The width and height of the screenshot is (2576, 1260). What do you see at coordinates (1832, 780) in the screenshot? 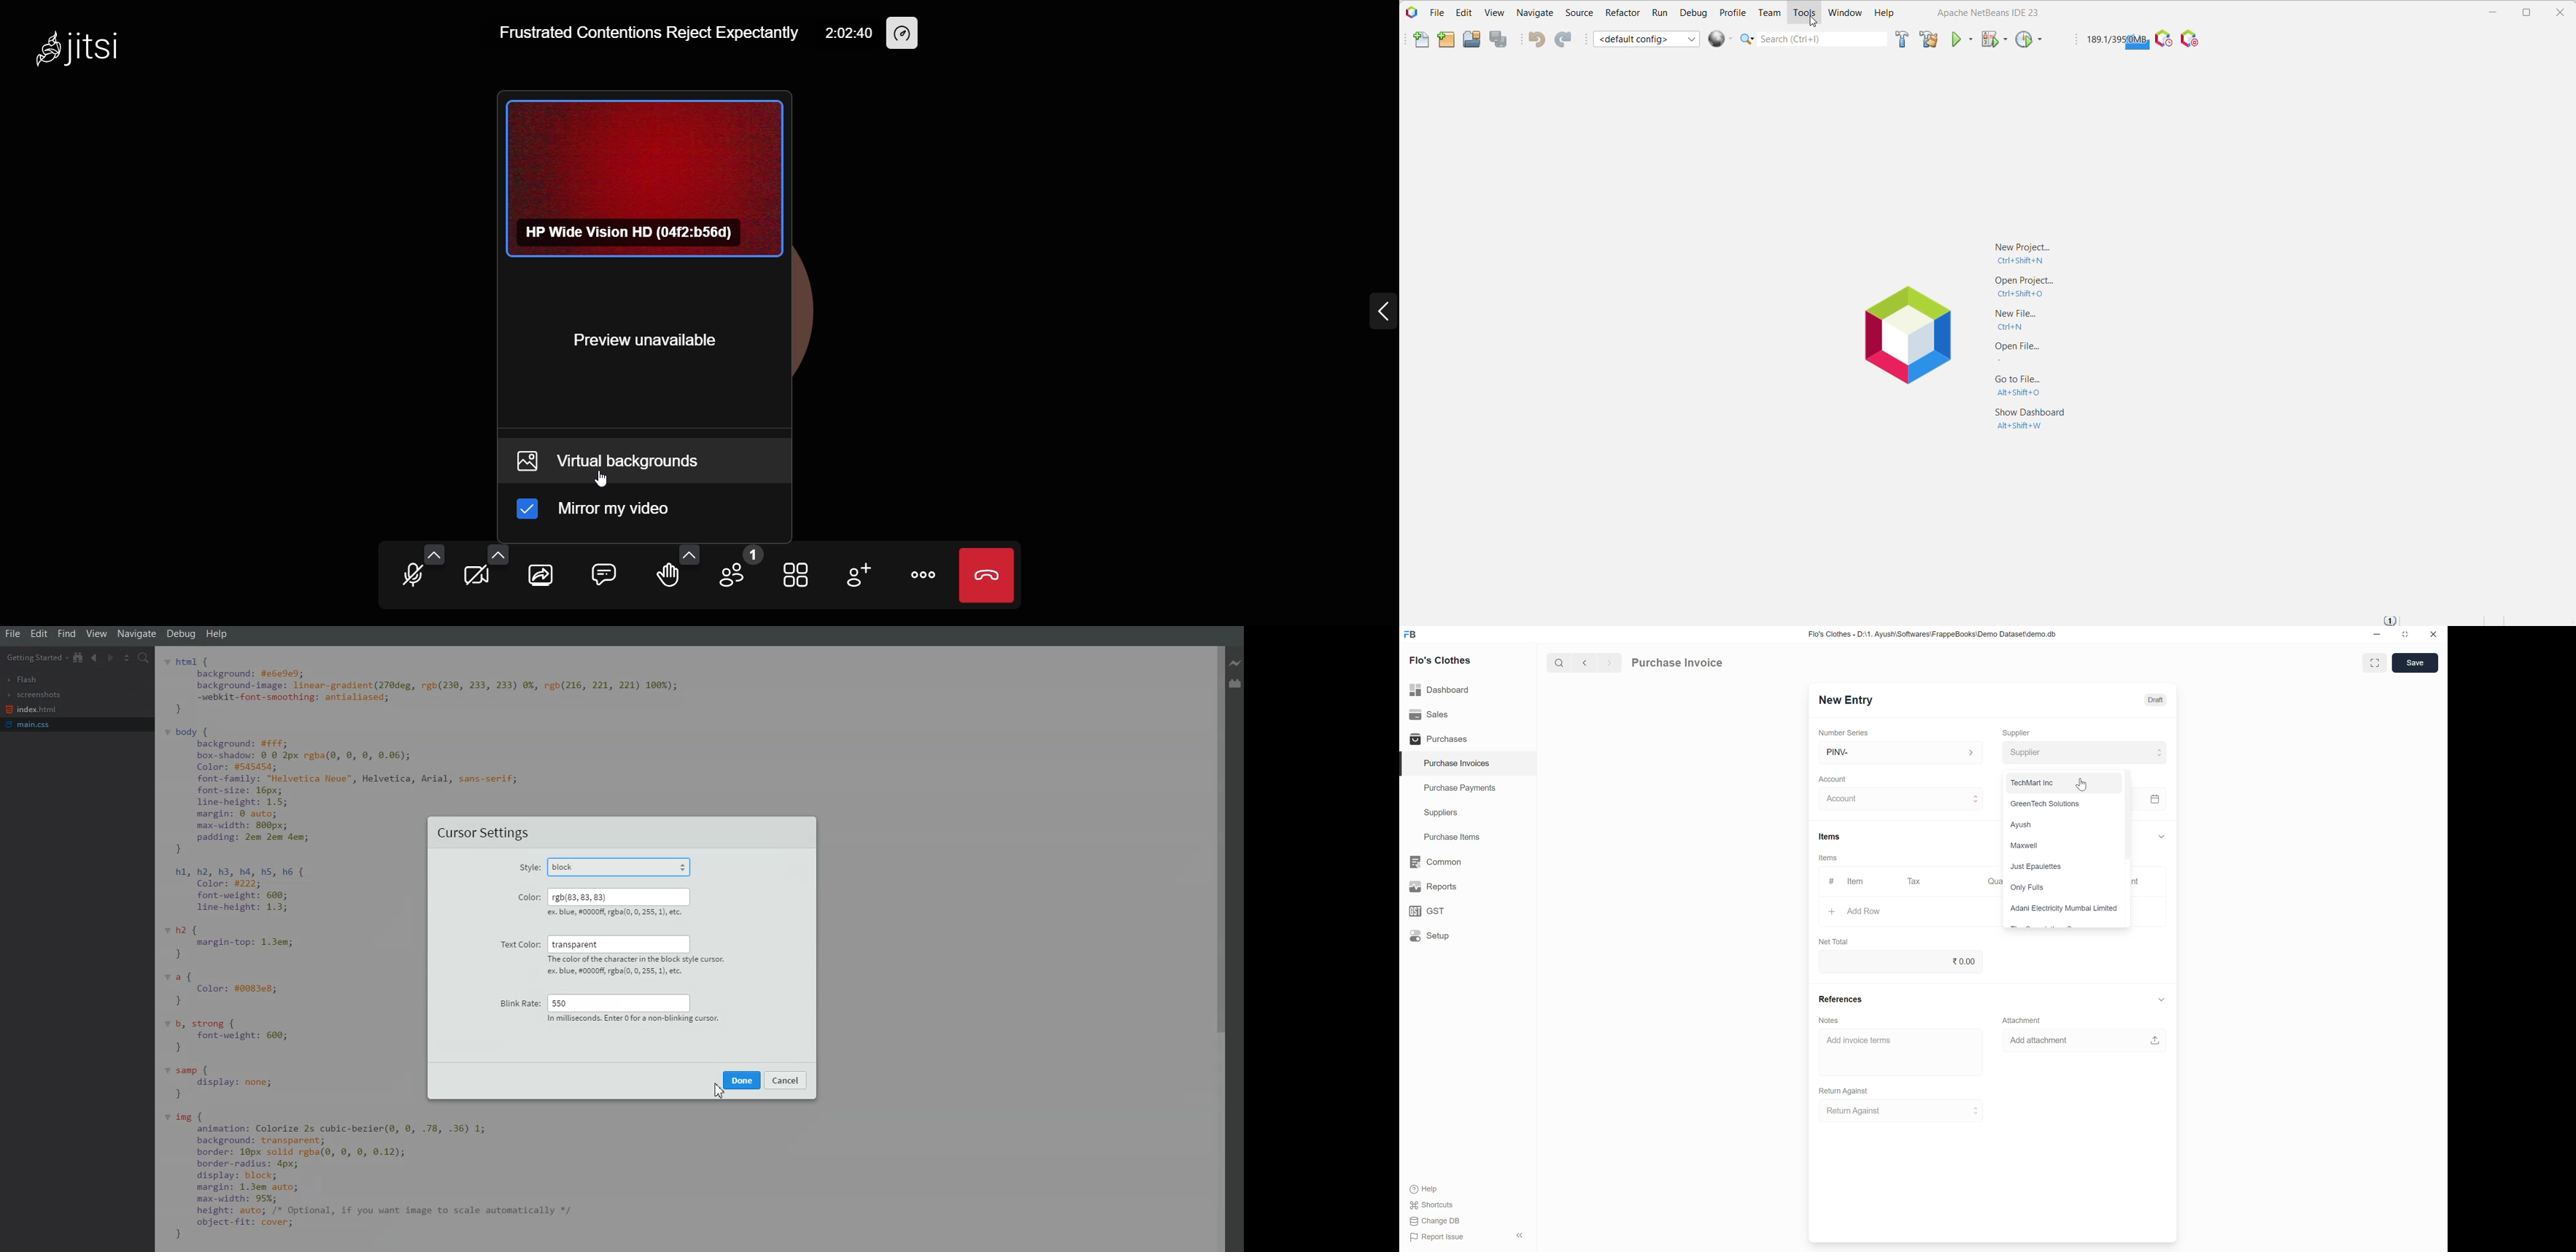
I see `Account` at bounding box center [1832, 780].